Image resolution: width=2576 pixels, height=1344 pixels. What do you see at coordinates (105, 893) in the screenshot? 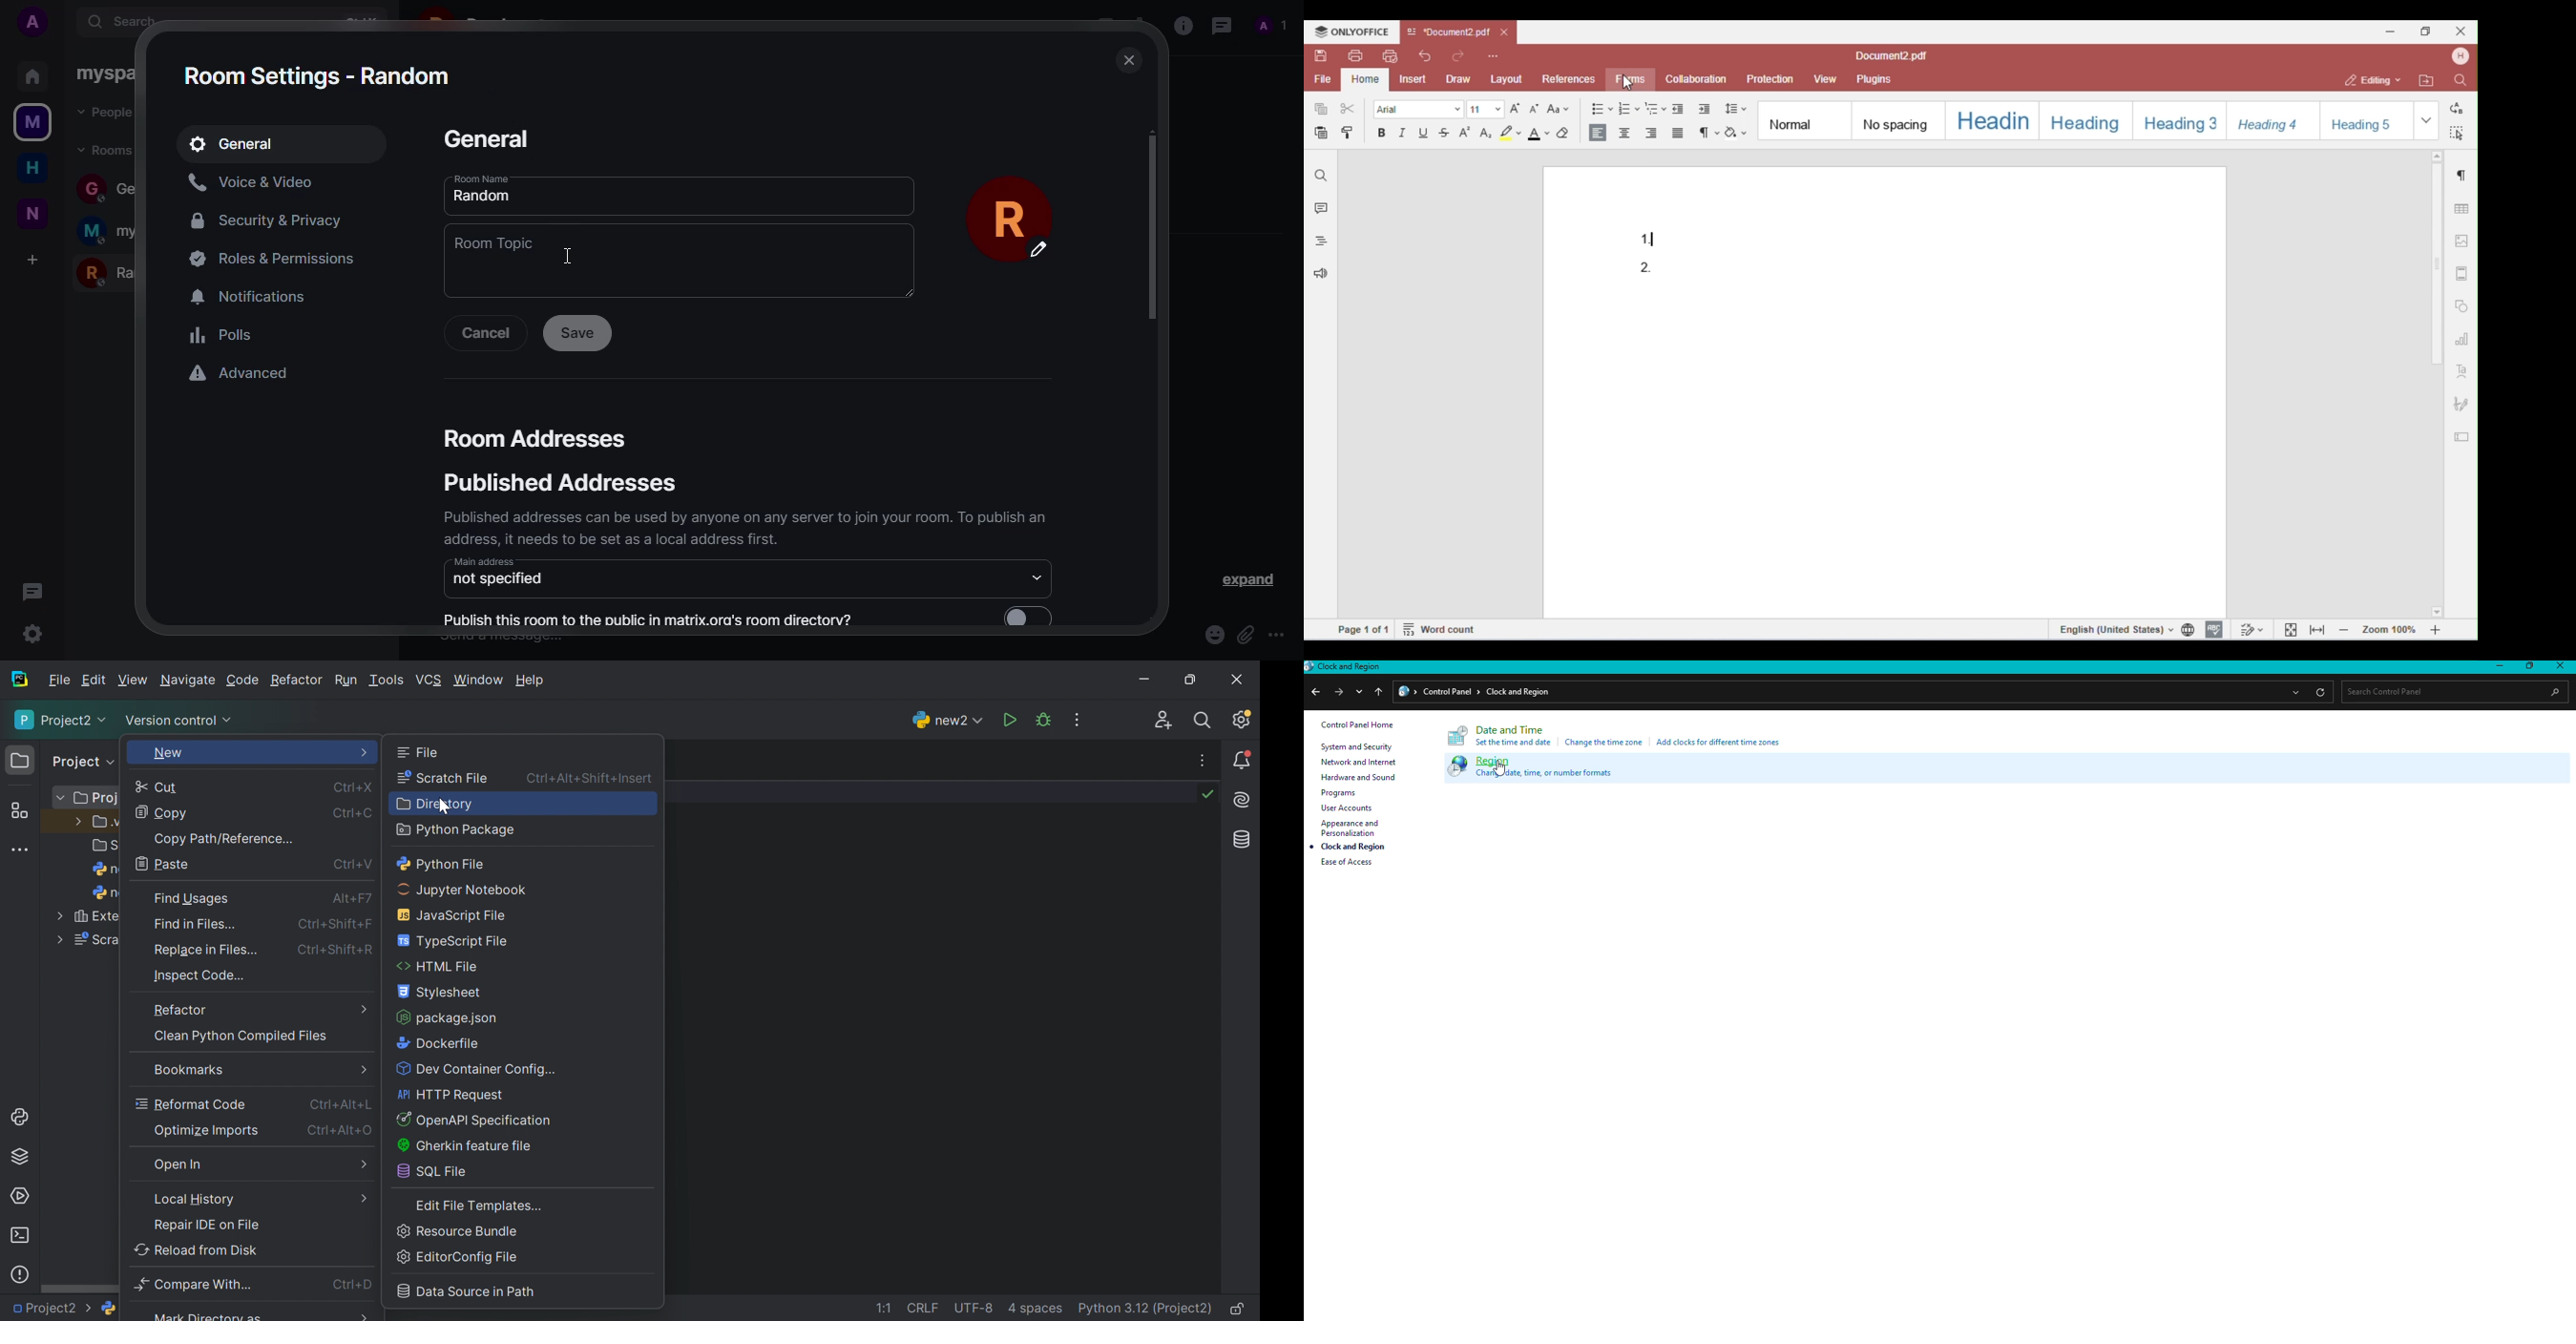
I see `n` at bounding box center [105, 893].